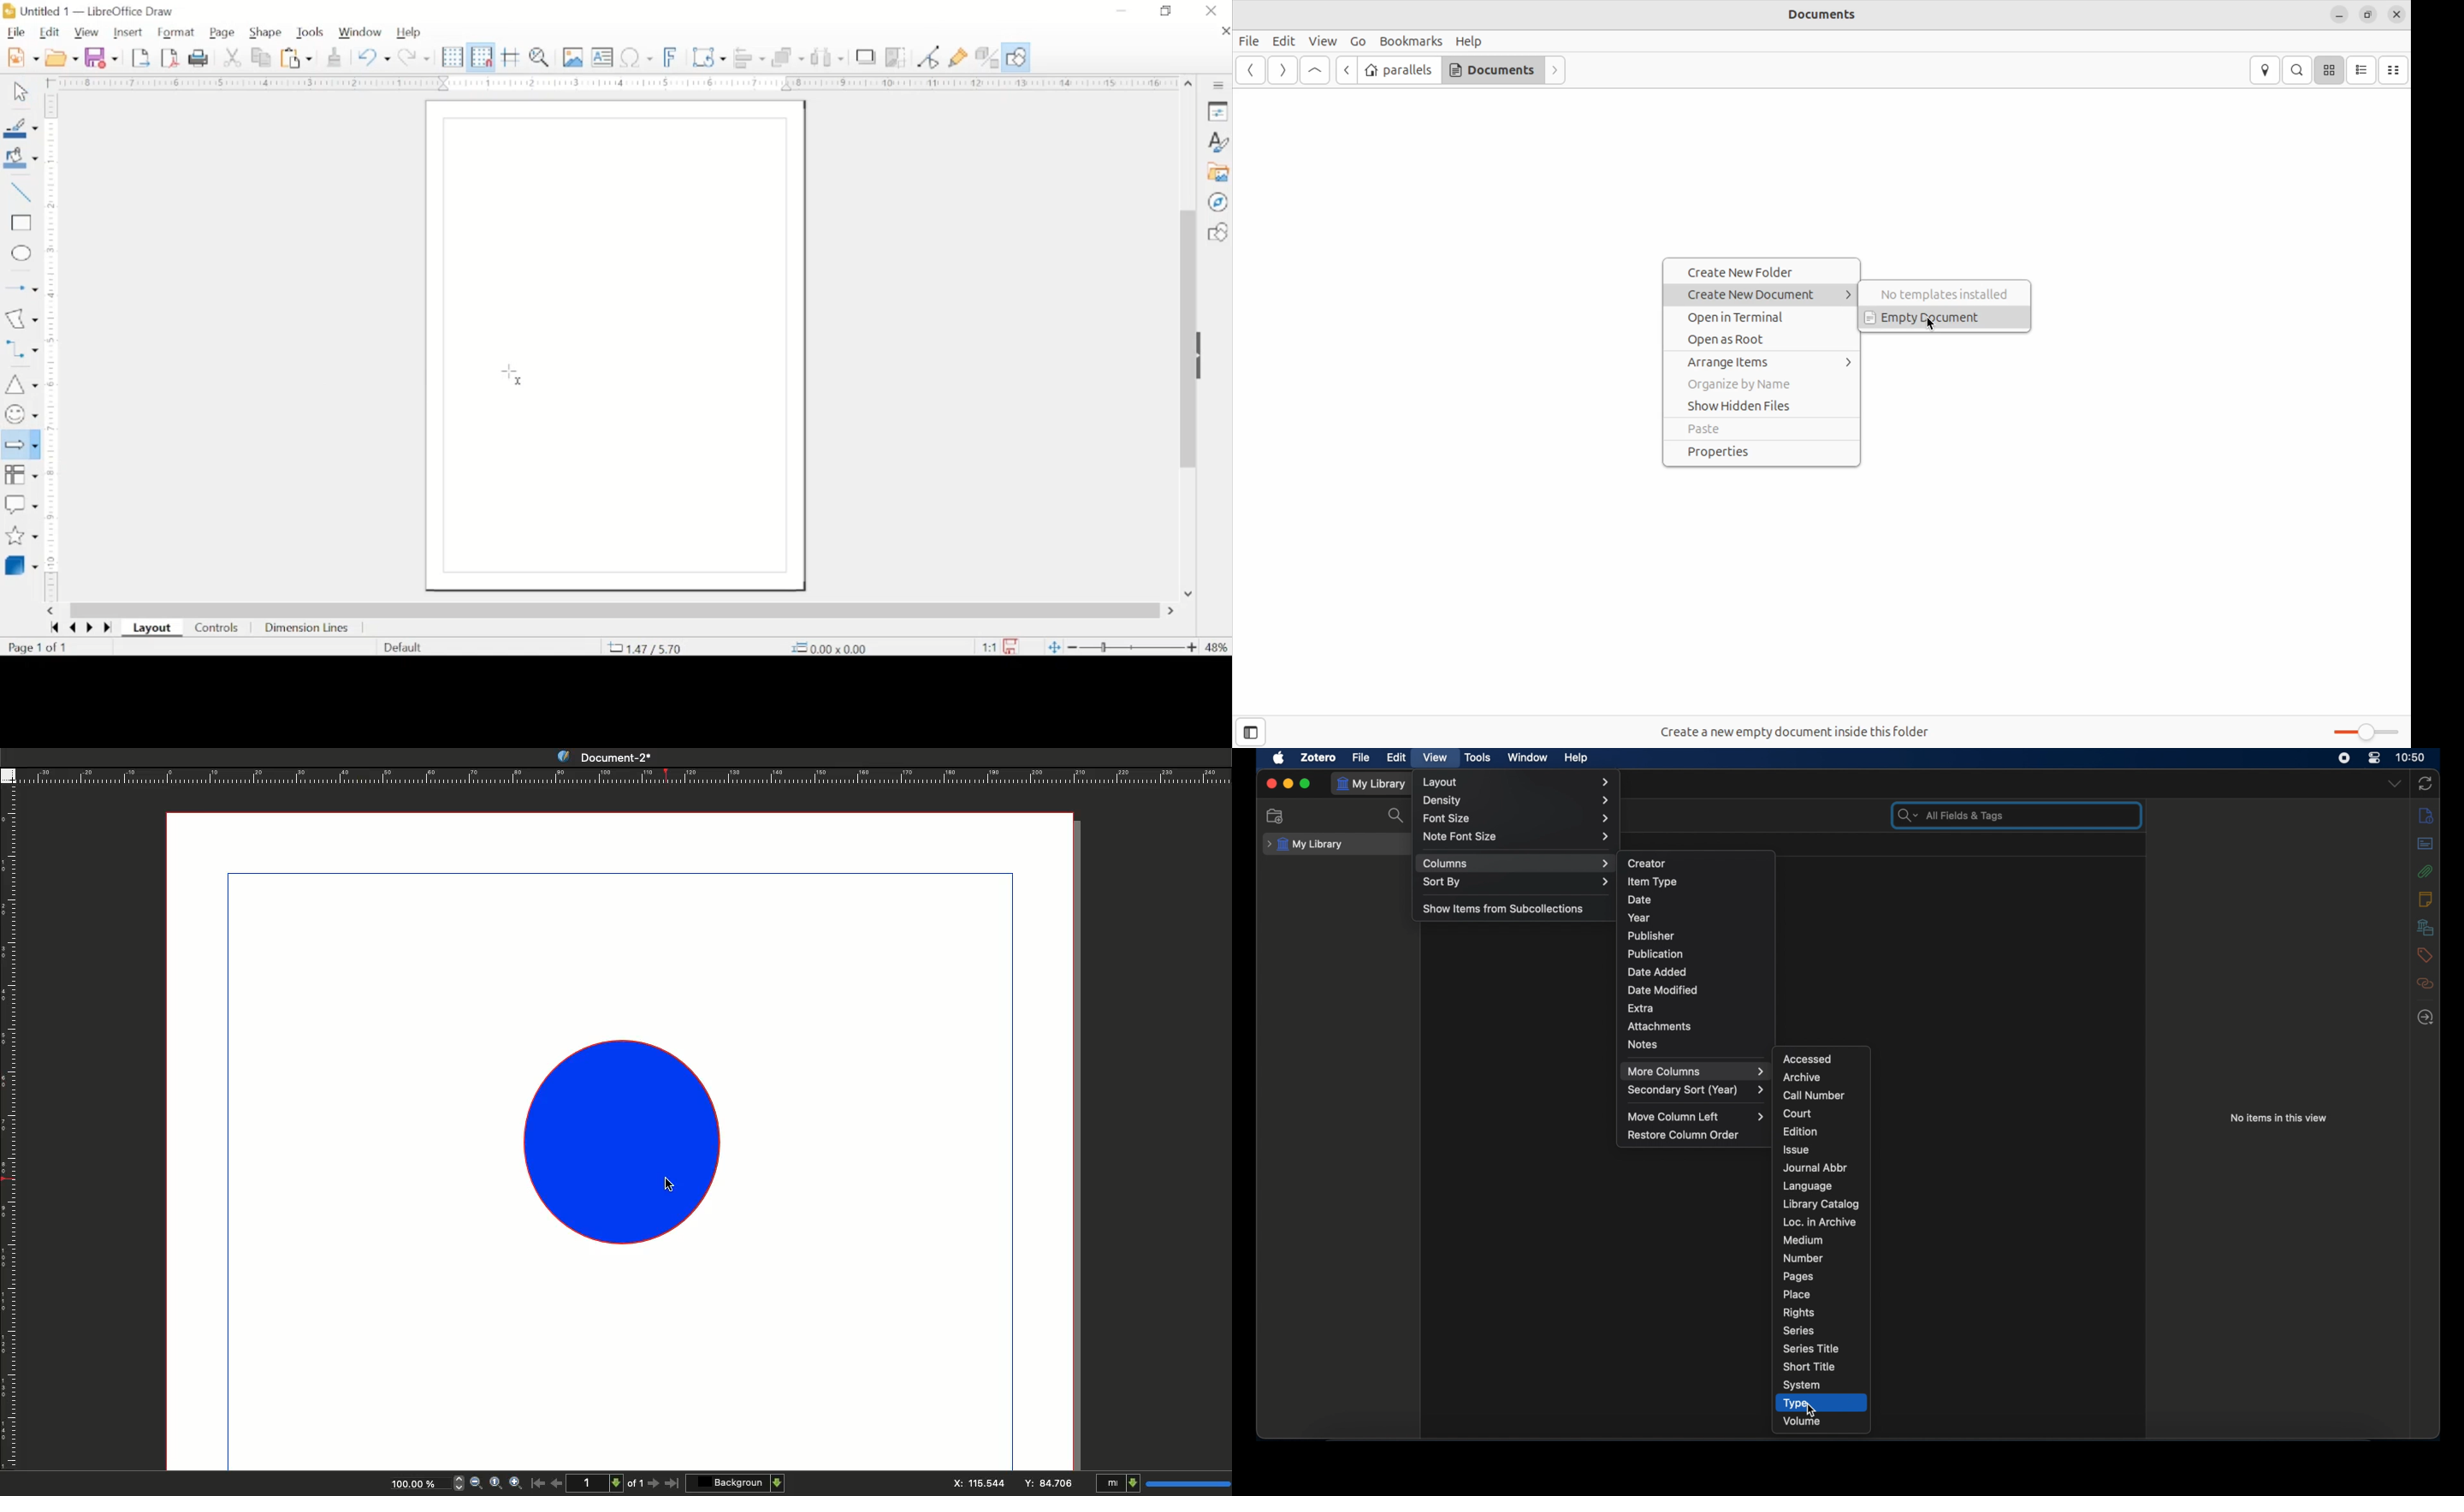 The image size is (2464, 1512). I want to click on libraries, so click(2425, 927).